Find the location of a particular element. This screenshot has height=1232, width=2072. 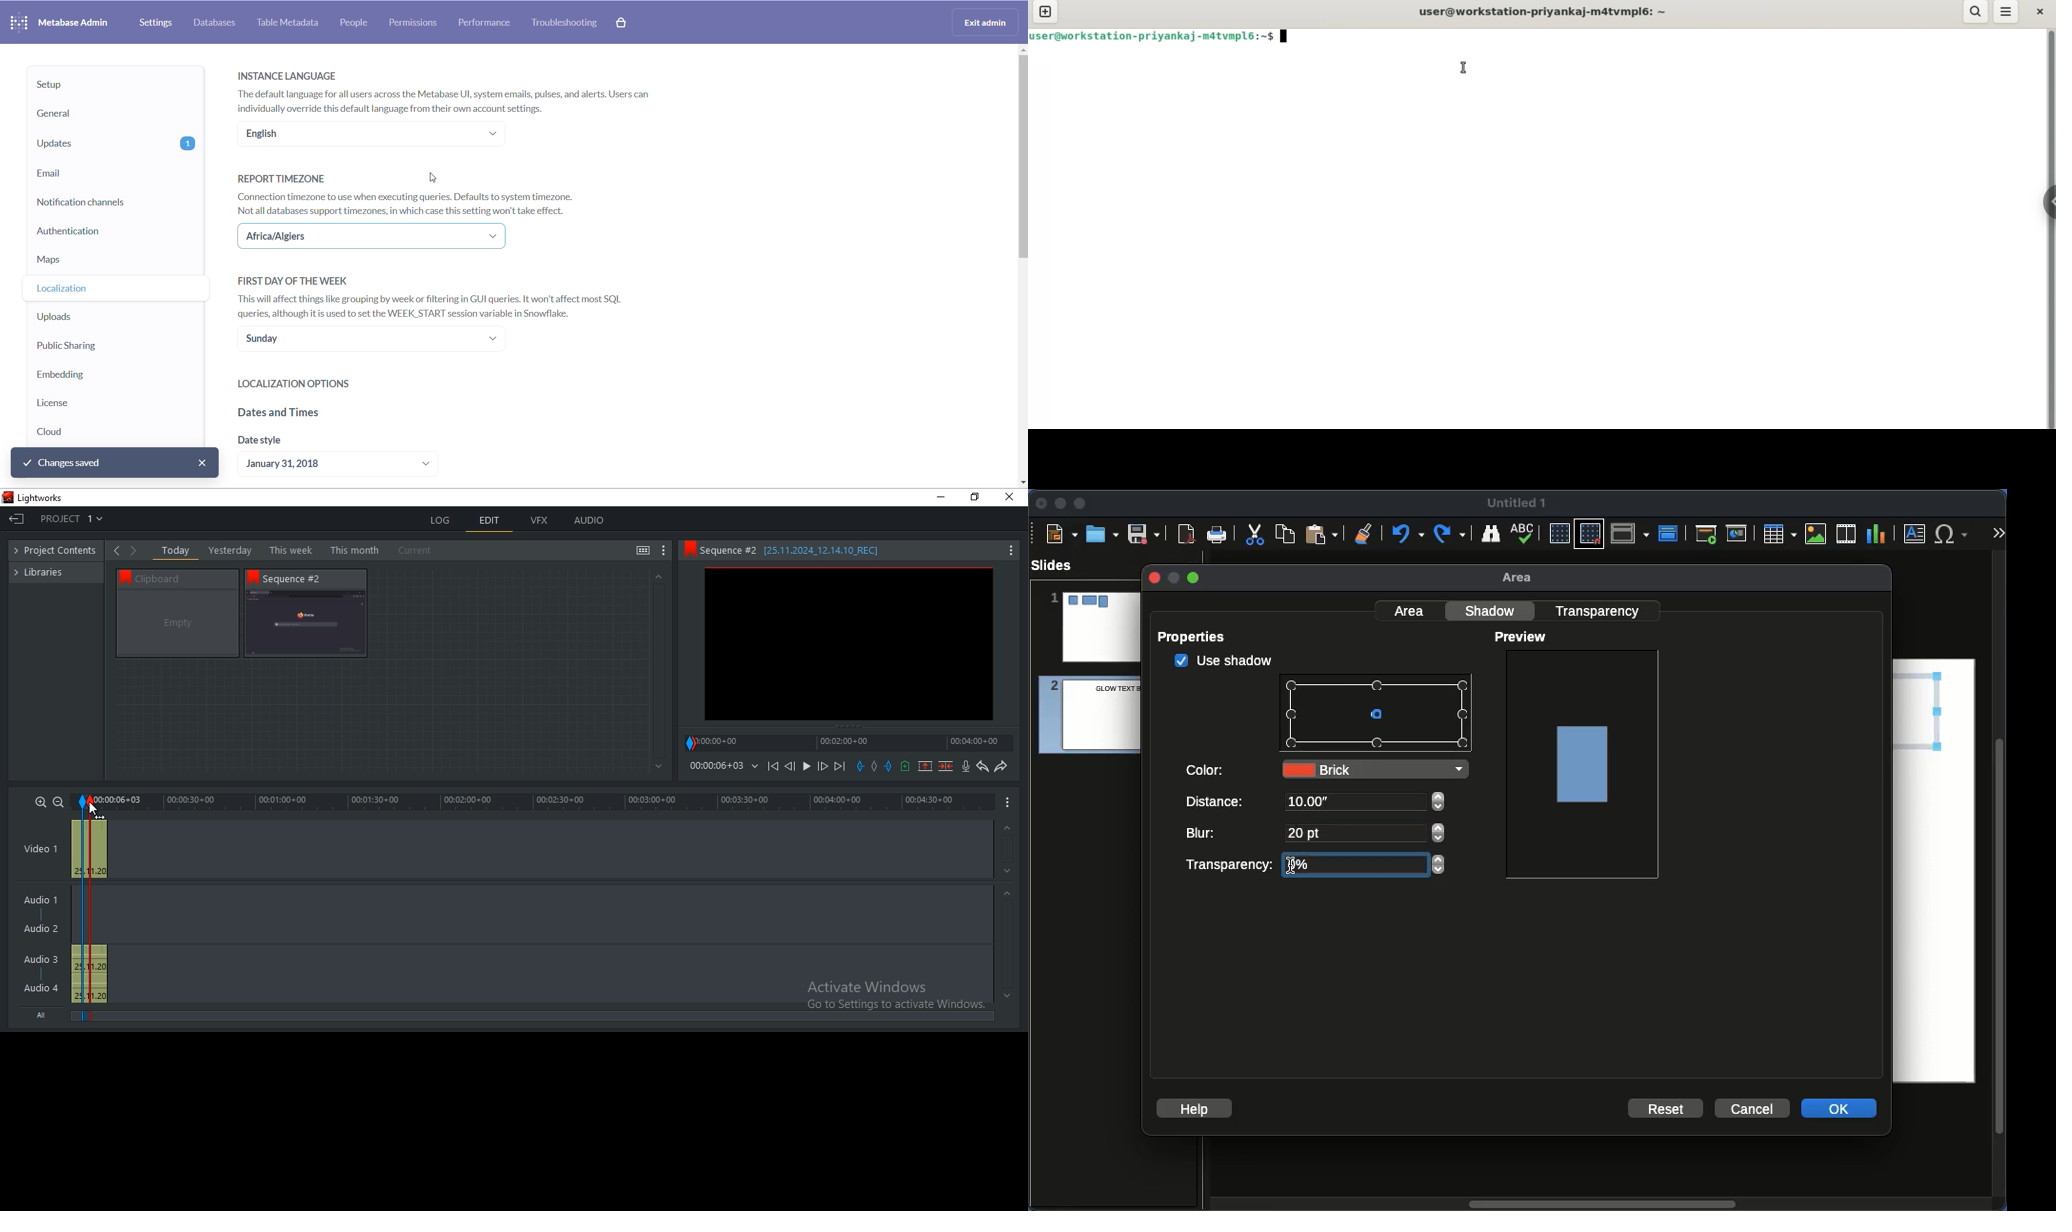

Textbox is located at coordinates (1916, 533).